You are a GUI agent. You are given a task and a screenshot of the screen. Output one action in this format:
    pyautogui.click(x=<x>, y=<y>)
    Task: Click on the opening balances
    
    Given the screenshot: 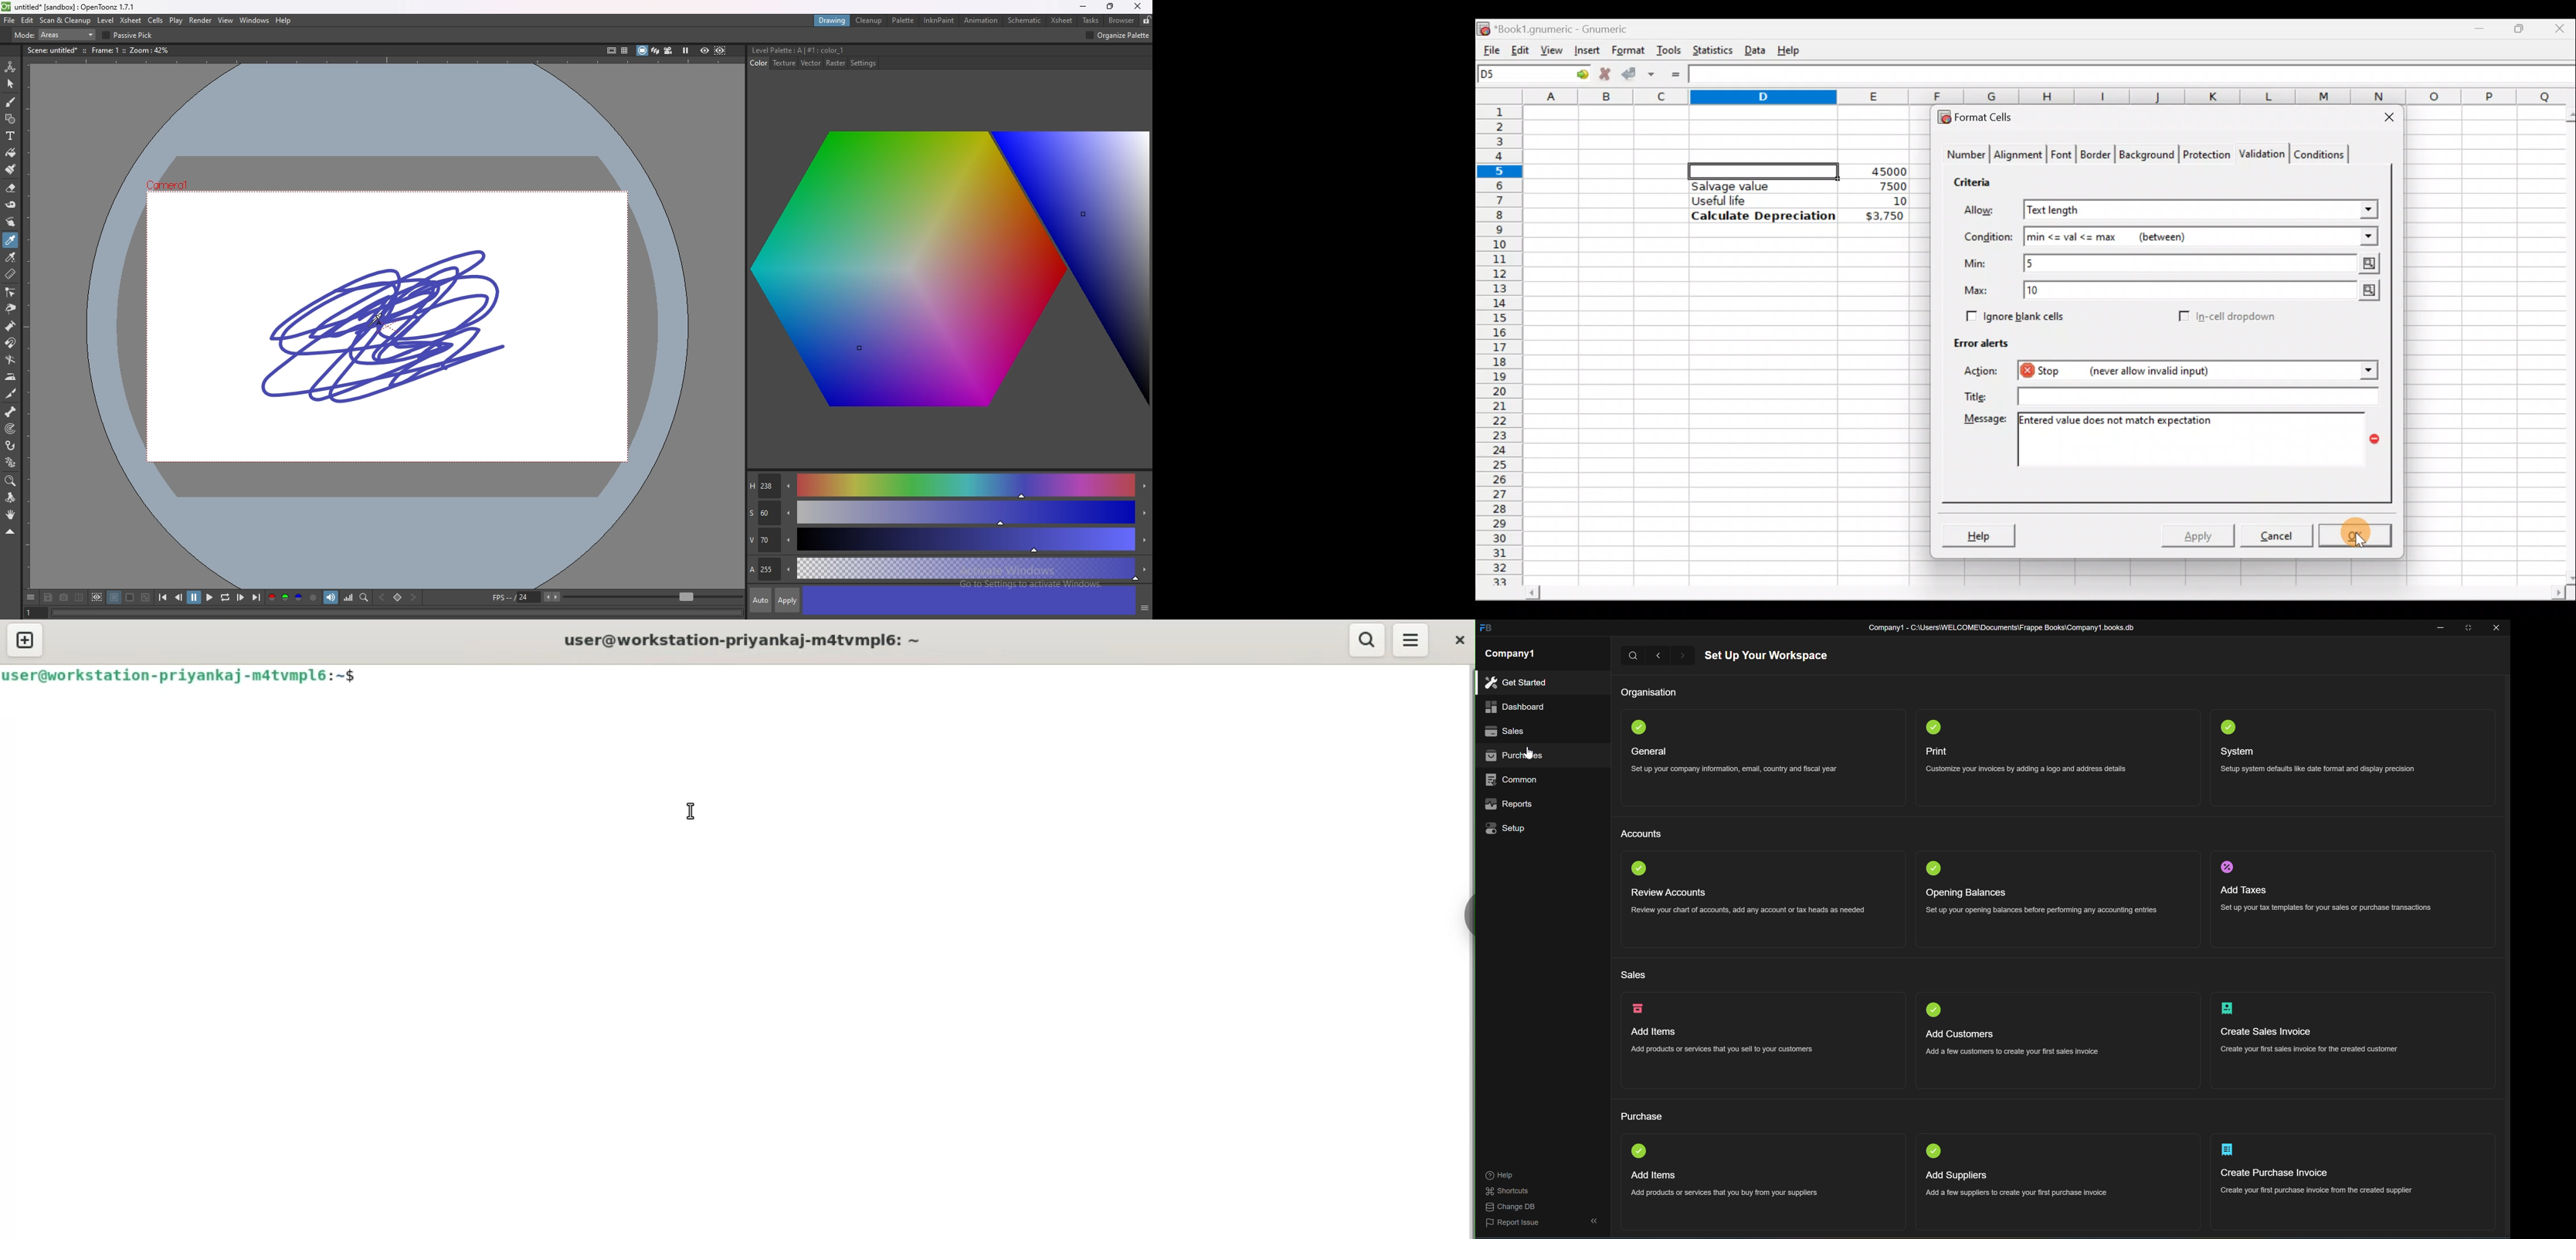 What is the action you would take?
    pyautogui.click(x=1968, y=893)
    